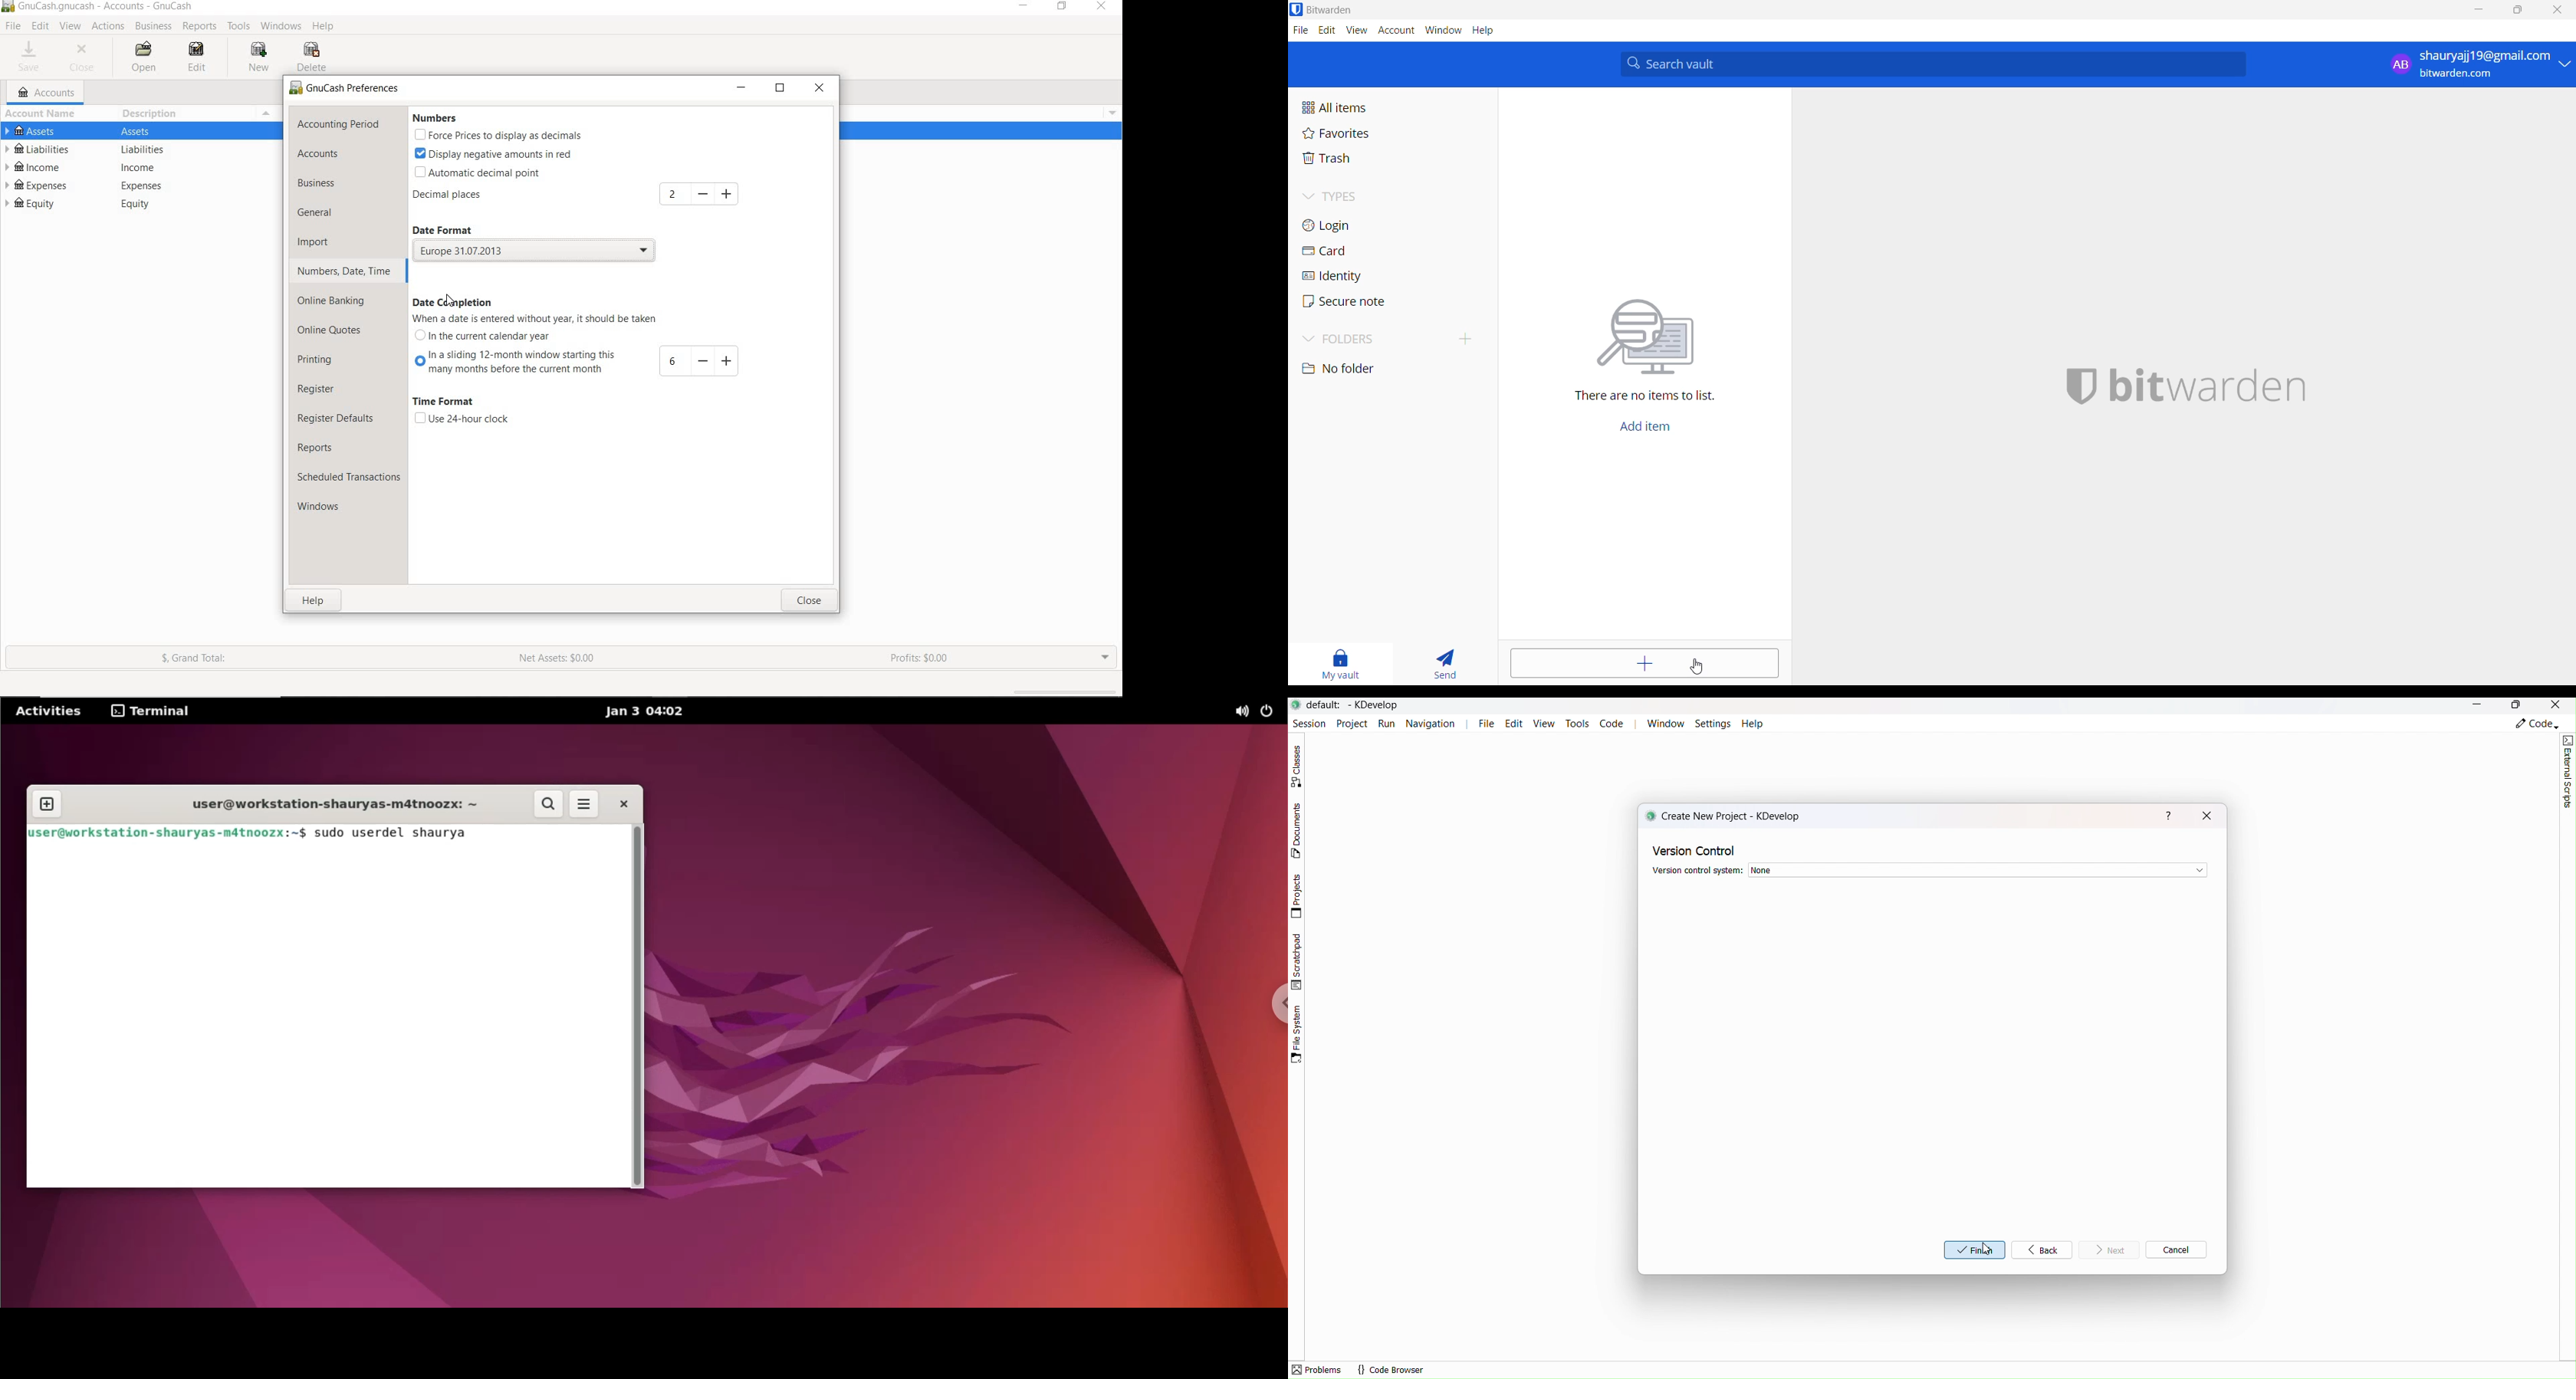  Describe the element at coordinates (337, 418) in the screenshot. I see `register defaults` at that location.